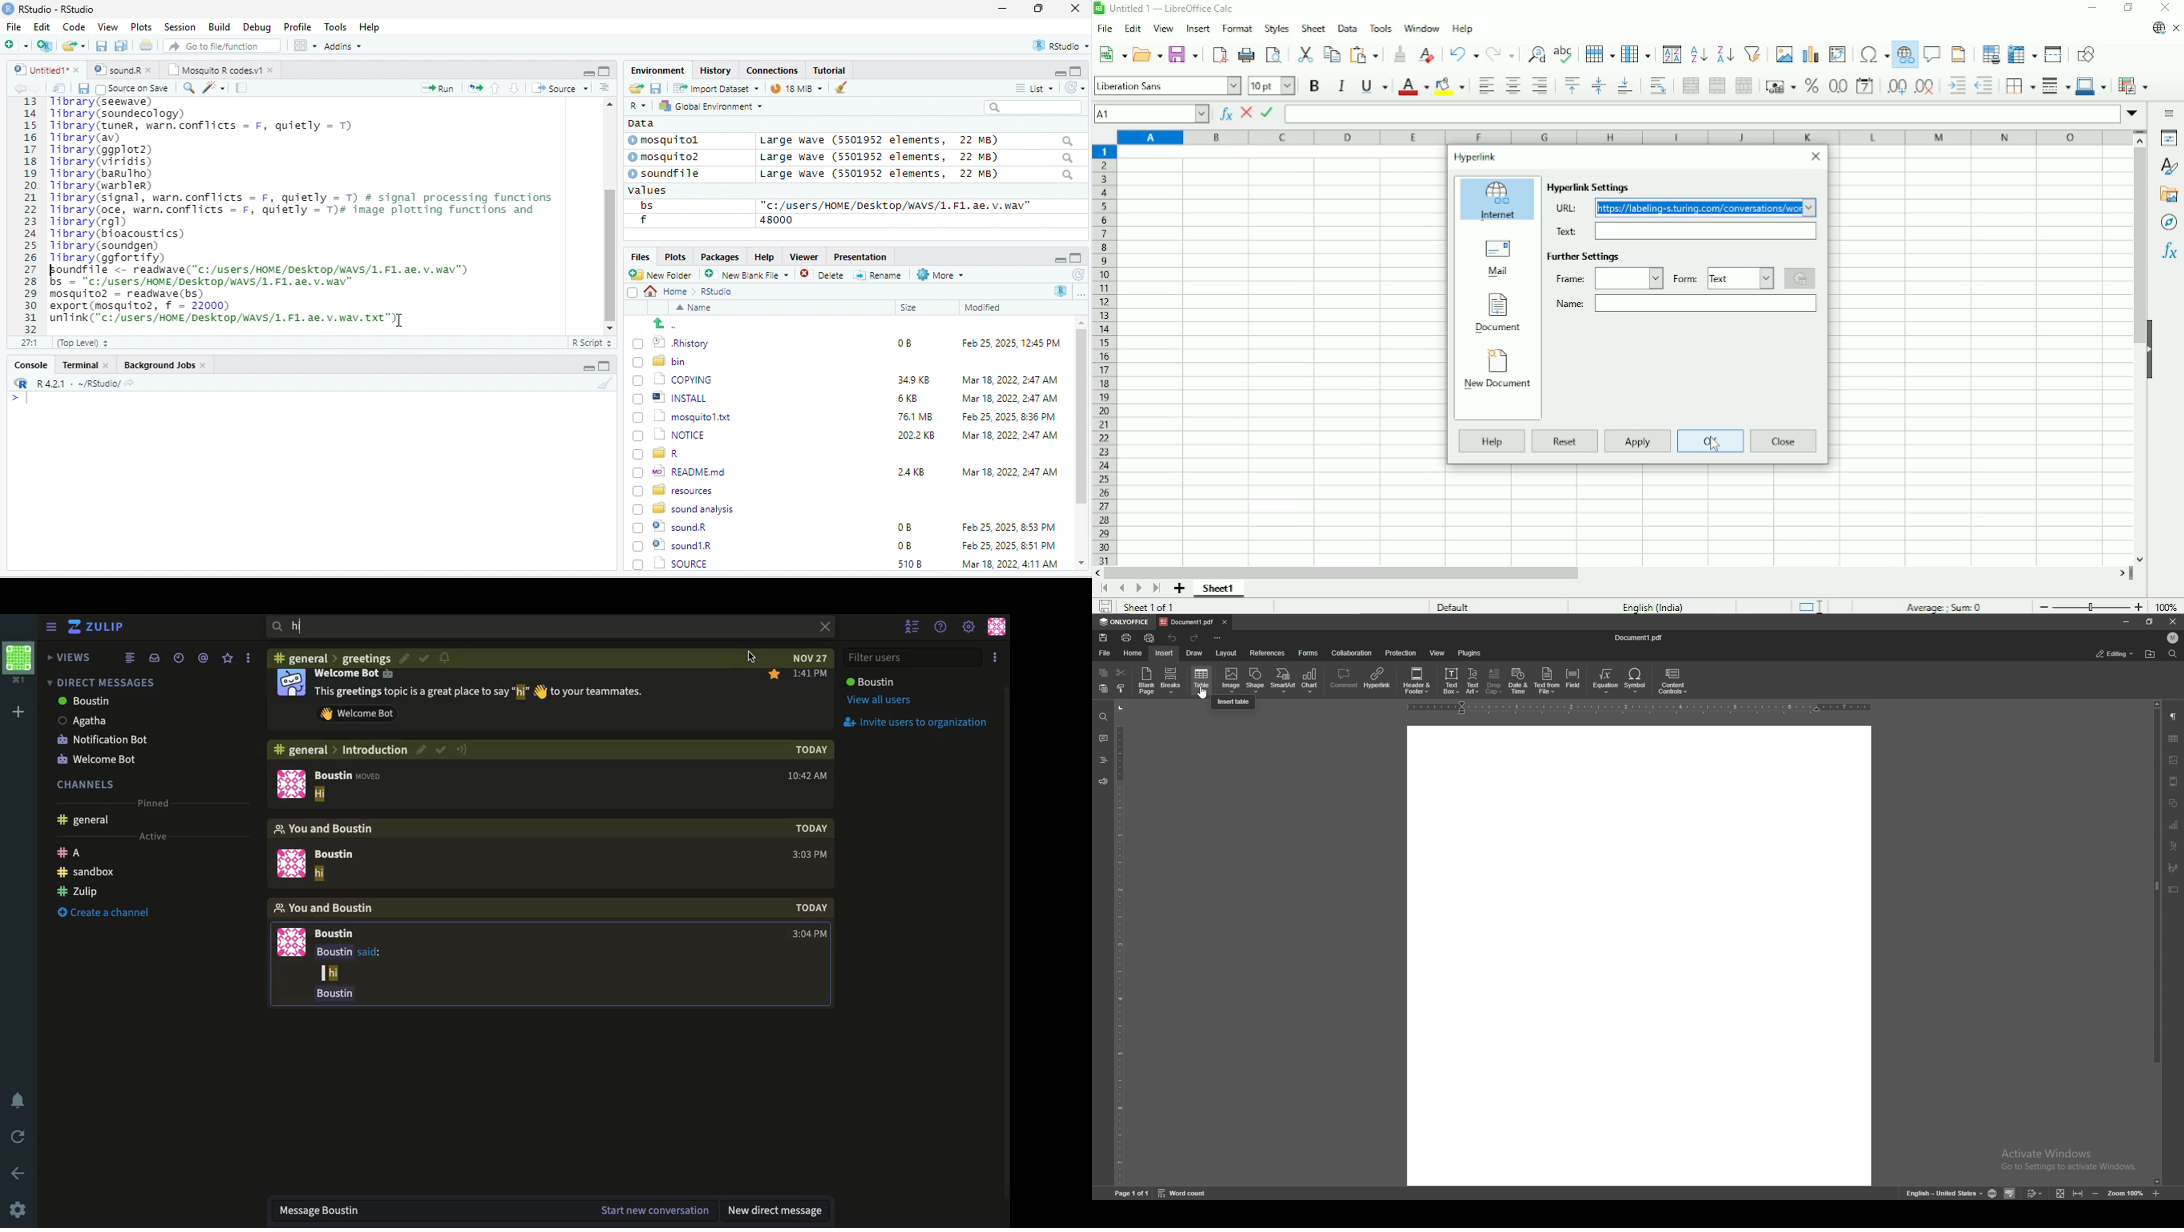 The image size is (2184, 1232). Describe the element at coordinates (16, 44) in the screenshot. I see `new` at that location.